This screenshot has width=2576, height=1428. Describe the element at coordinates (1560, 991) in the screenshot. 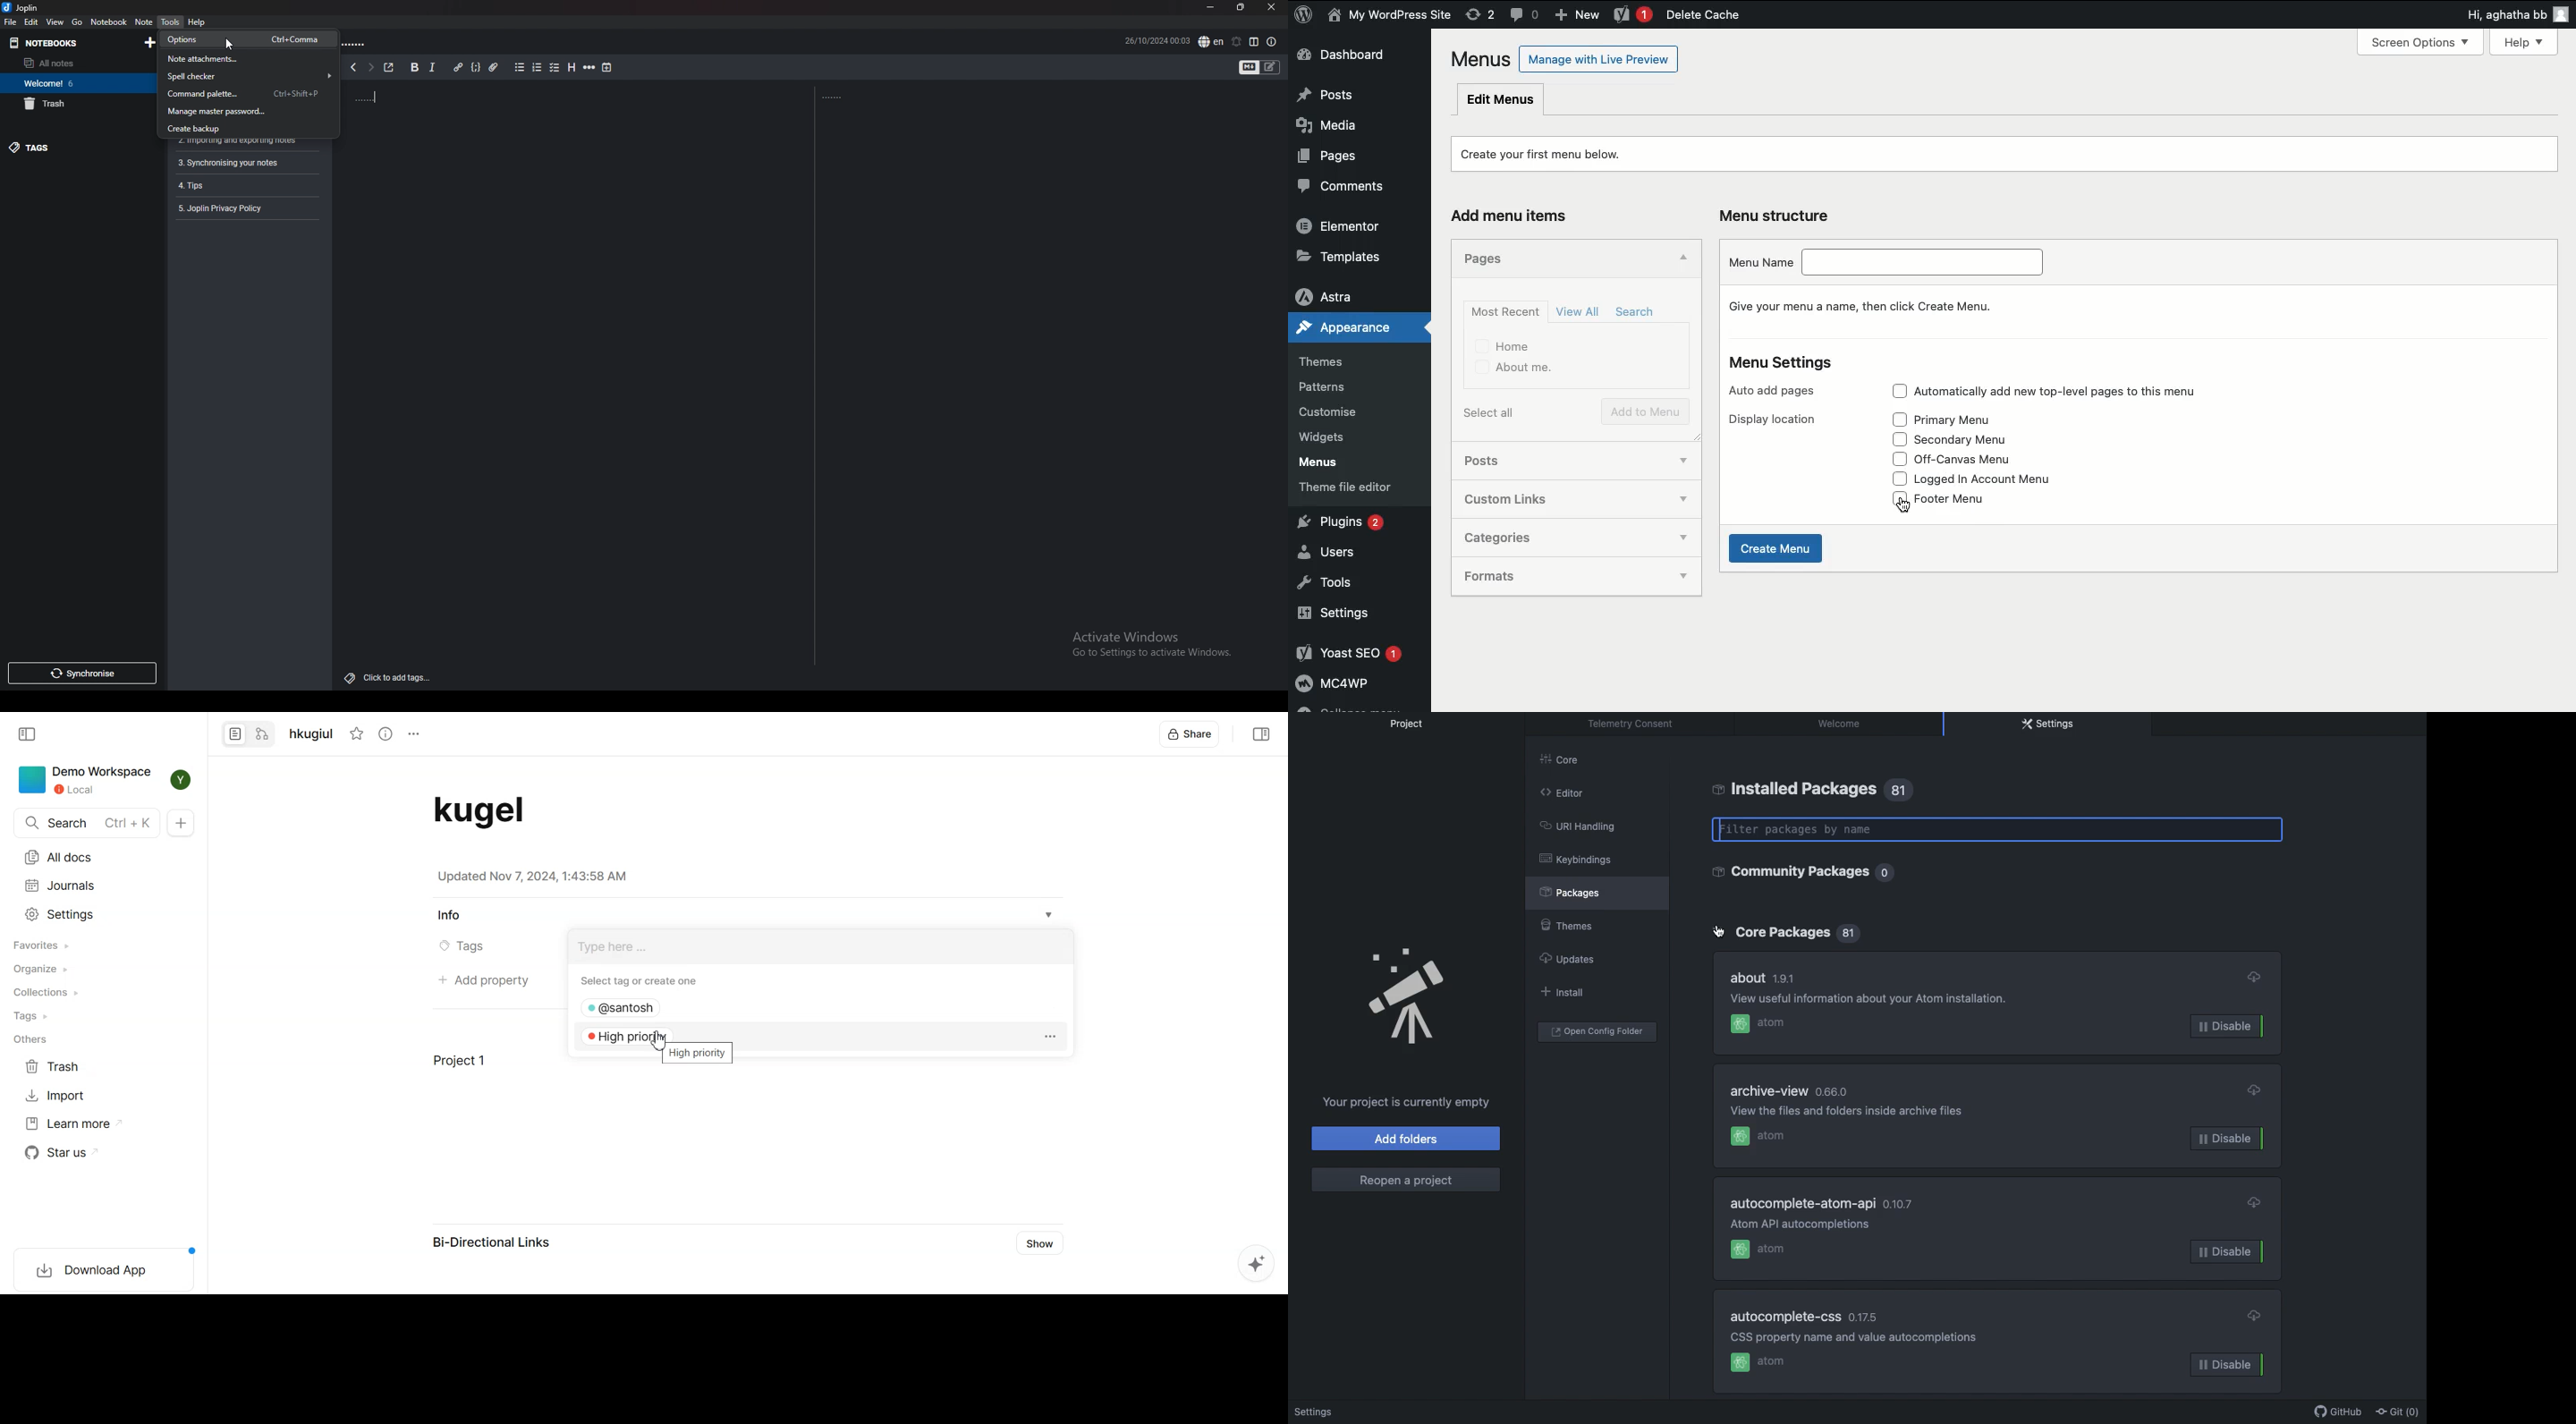

I see `Install` at that location.